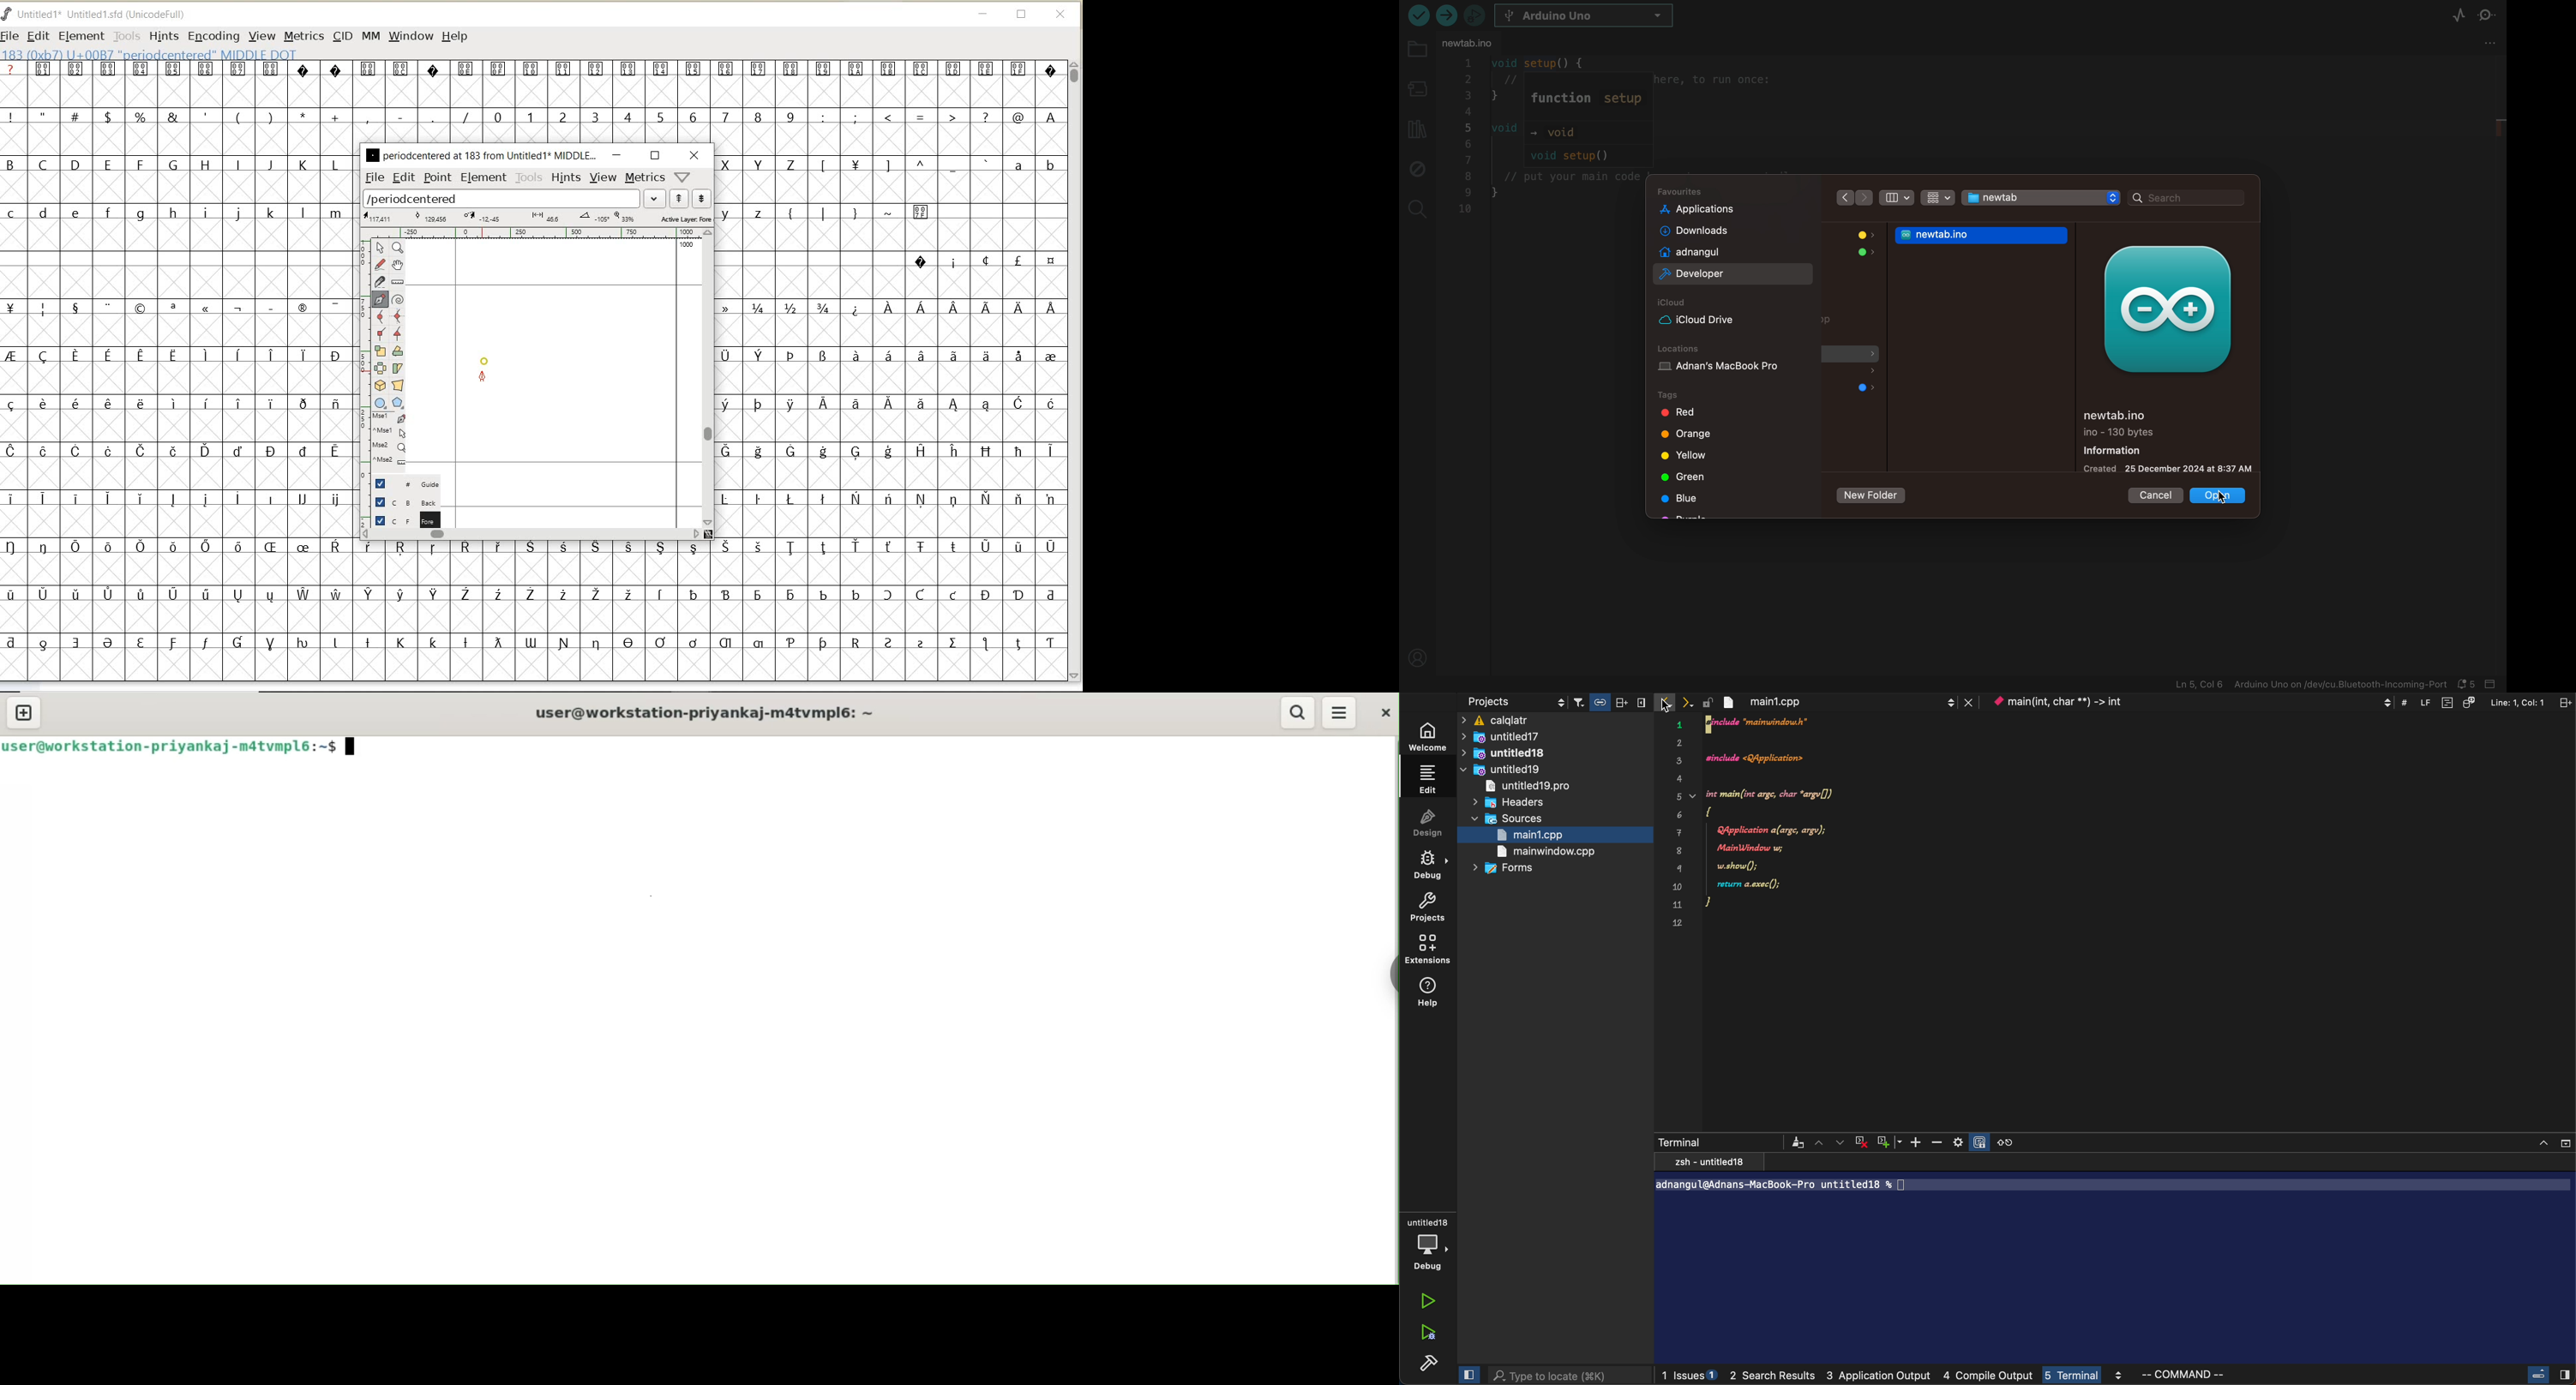  What do you see at coordinates (1430, 1300) in the screenshot?
I see `run` at bounding box center [1430, 1300].